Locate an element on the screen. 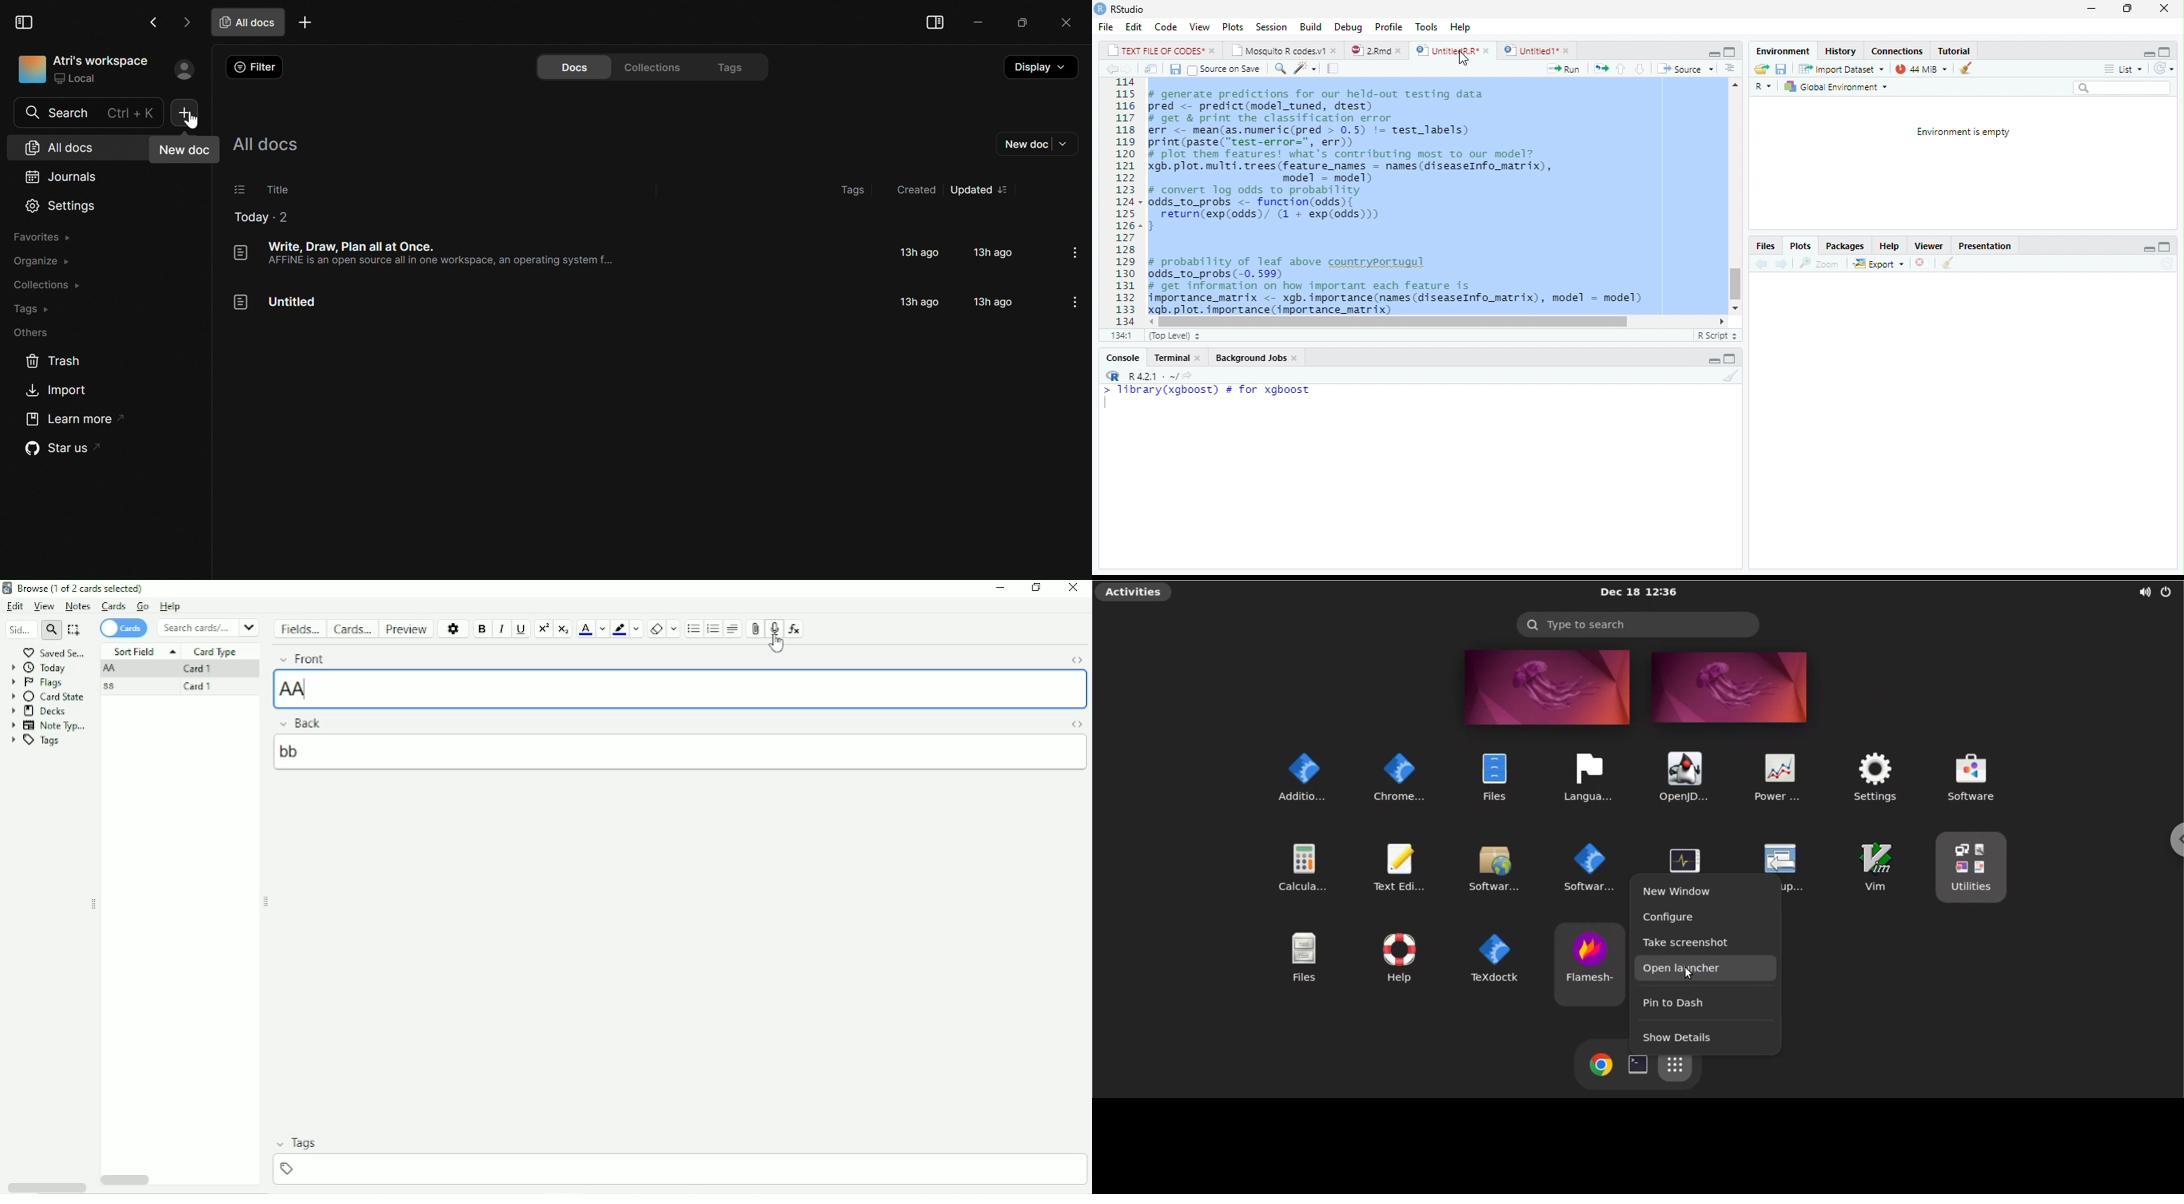 The width and height of the screenshot is (2184, 1204). Clean is located at coordinates (1948, 264).